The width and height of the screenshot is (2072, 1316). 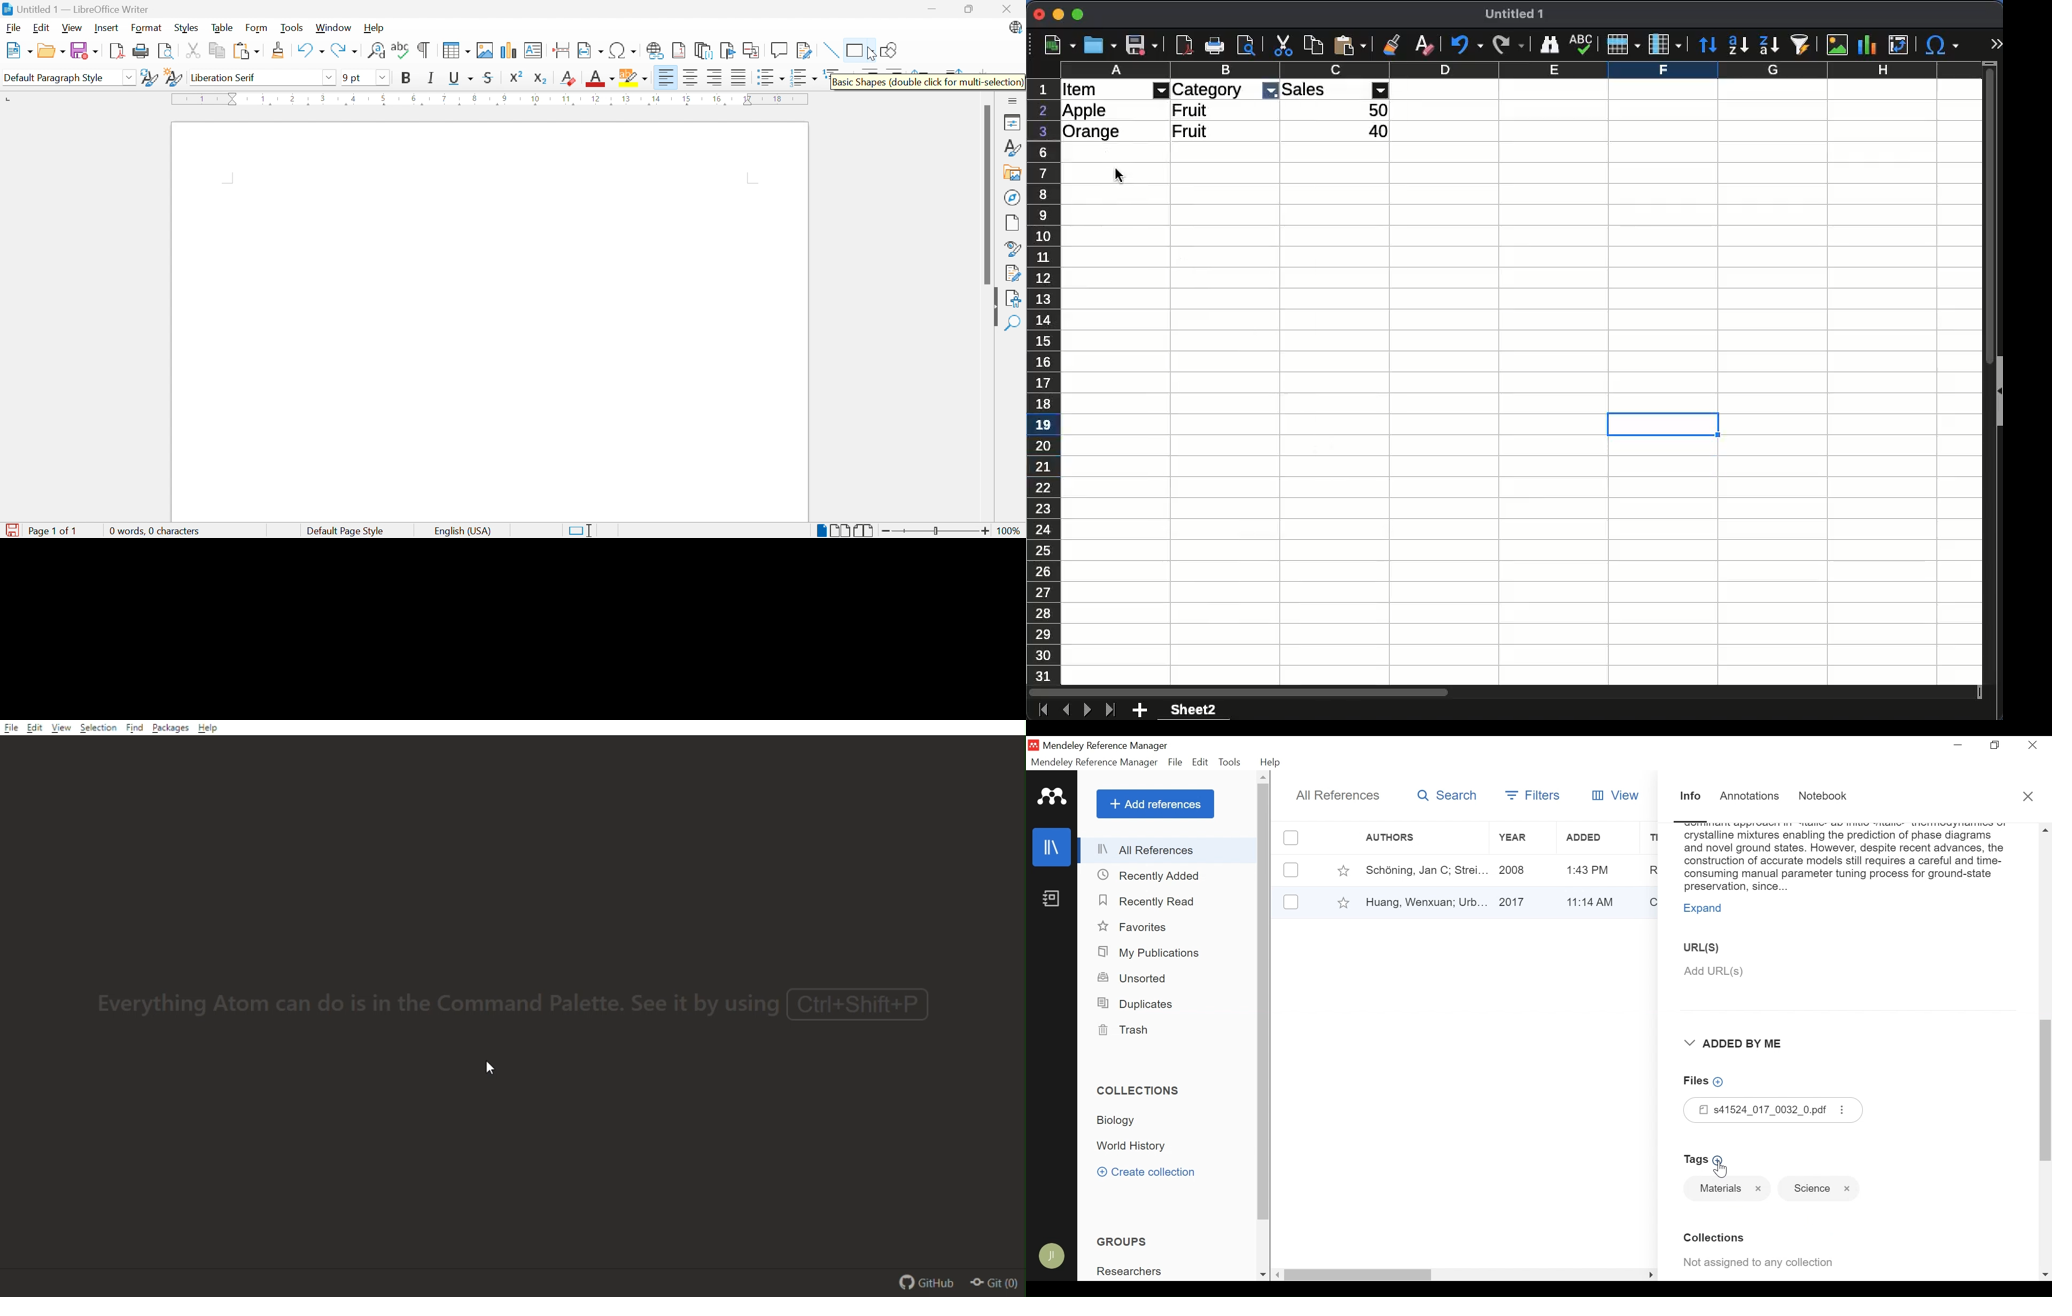 What do you see at coordinates (1378, 131) in the screenshot?
I see `40` at bounding box center [1378, 131].